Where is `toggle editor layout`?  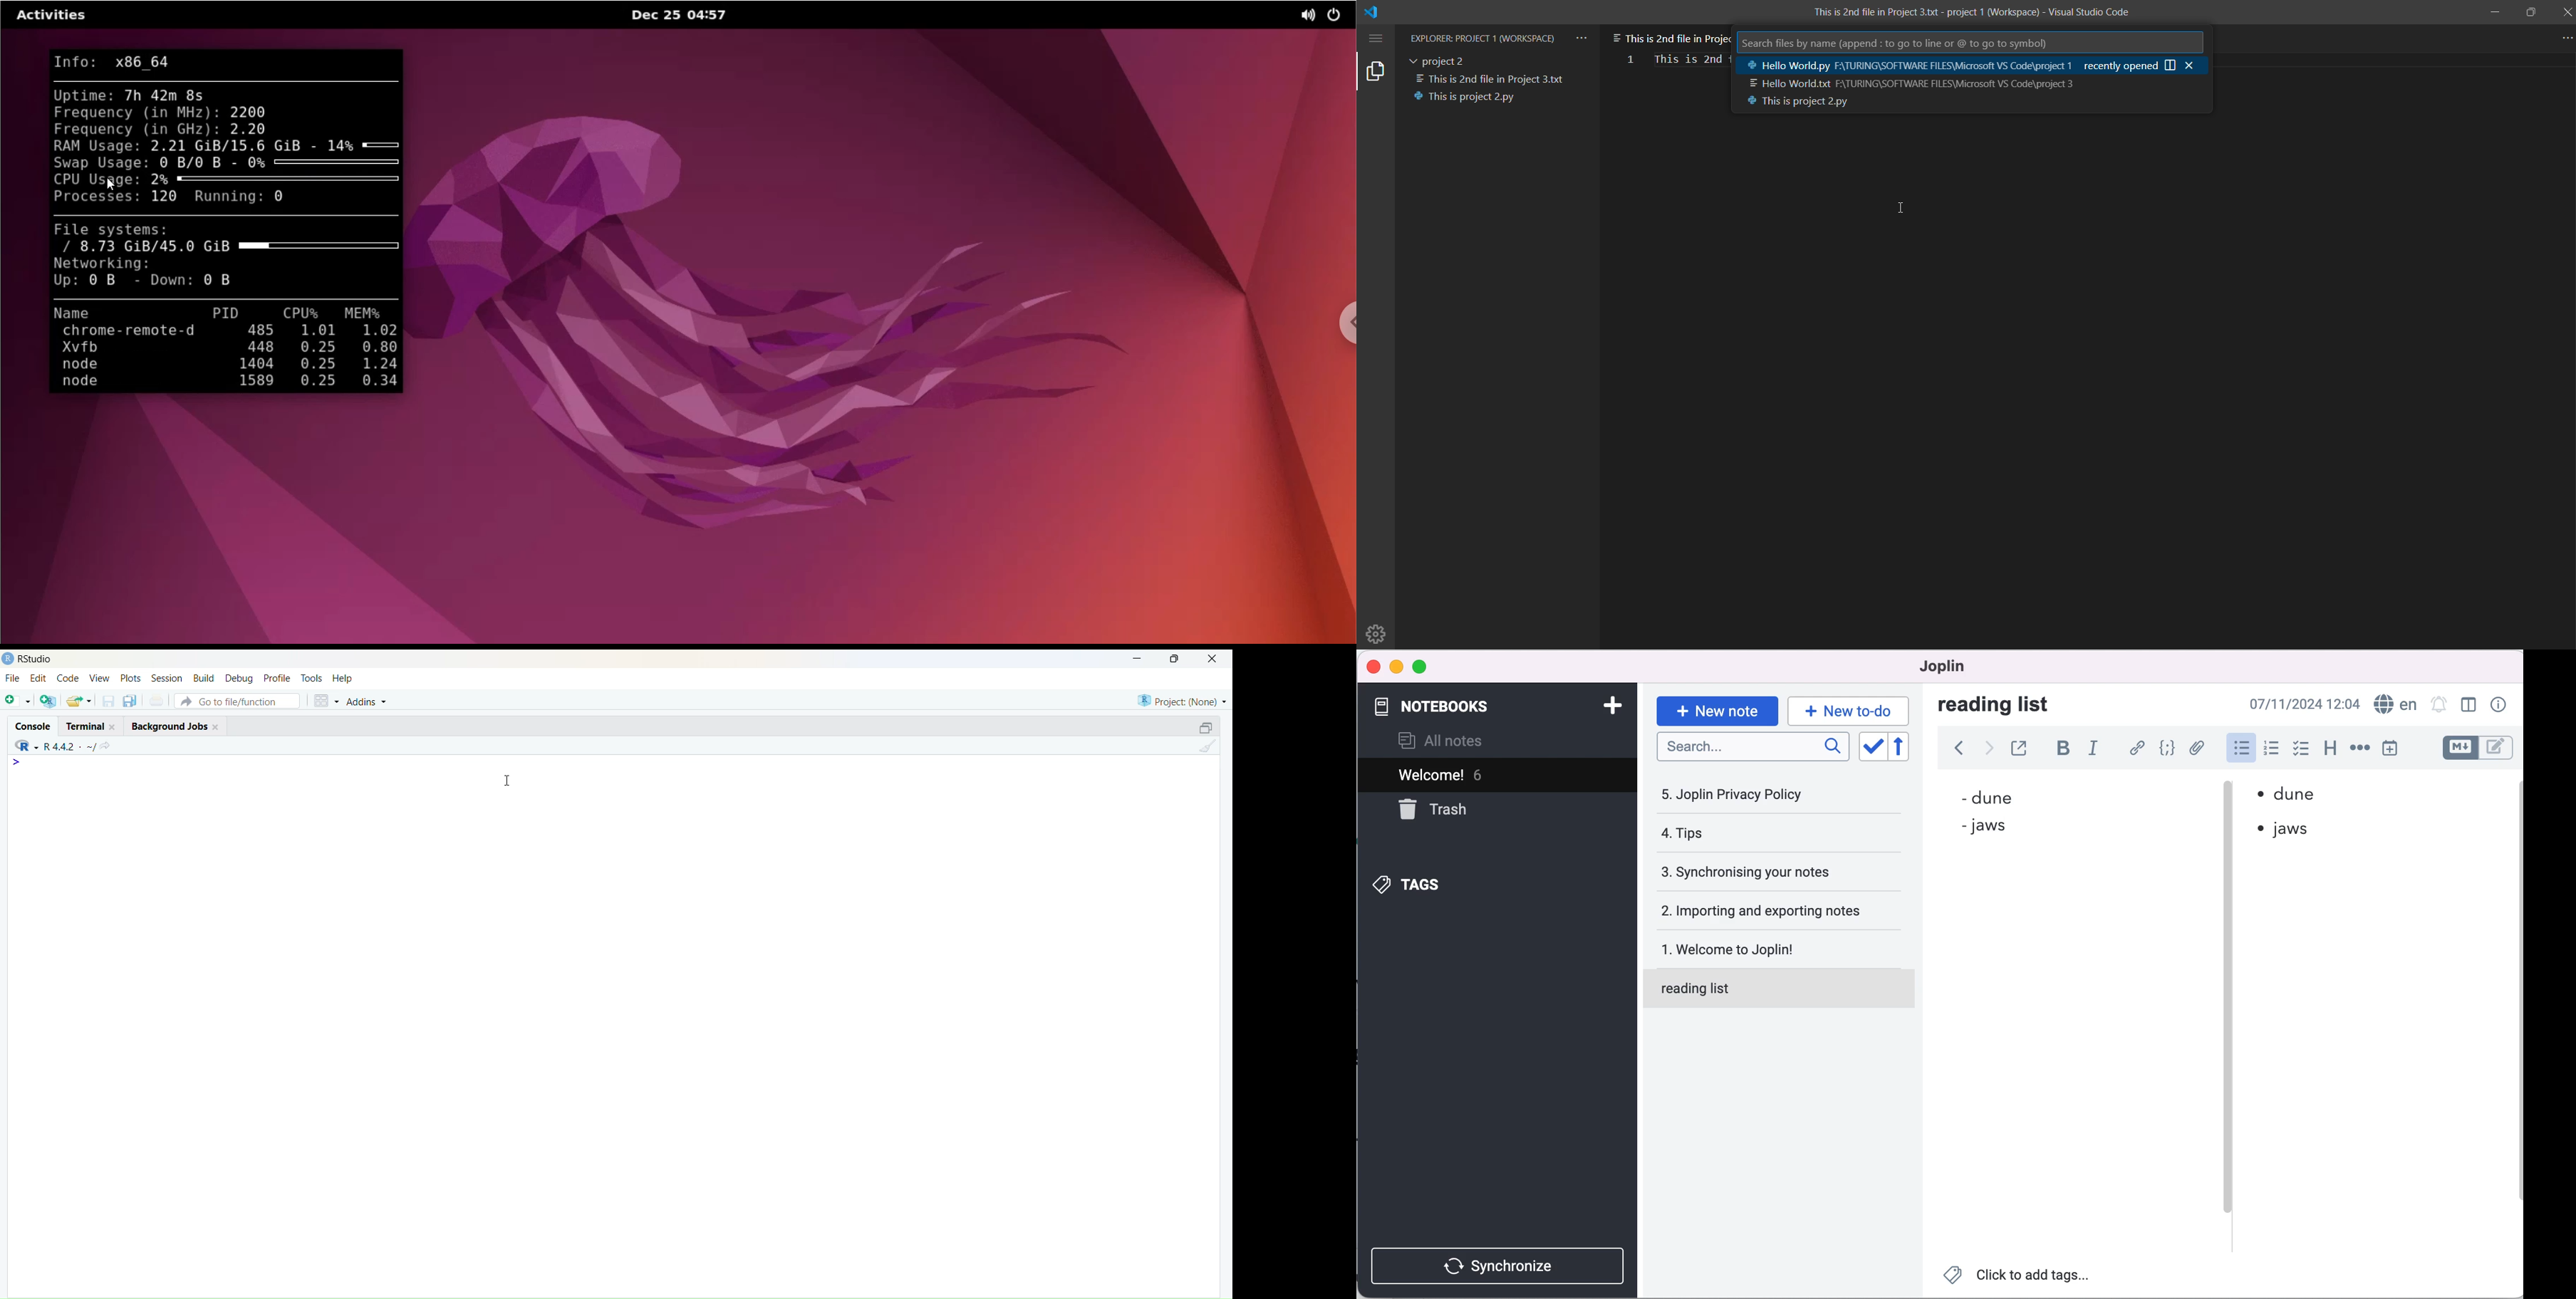 toggle editor layout is located at coordinates (2466, 705).